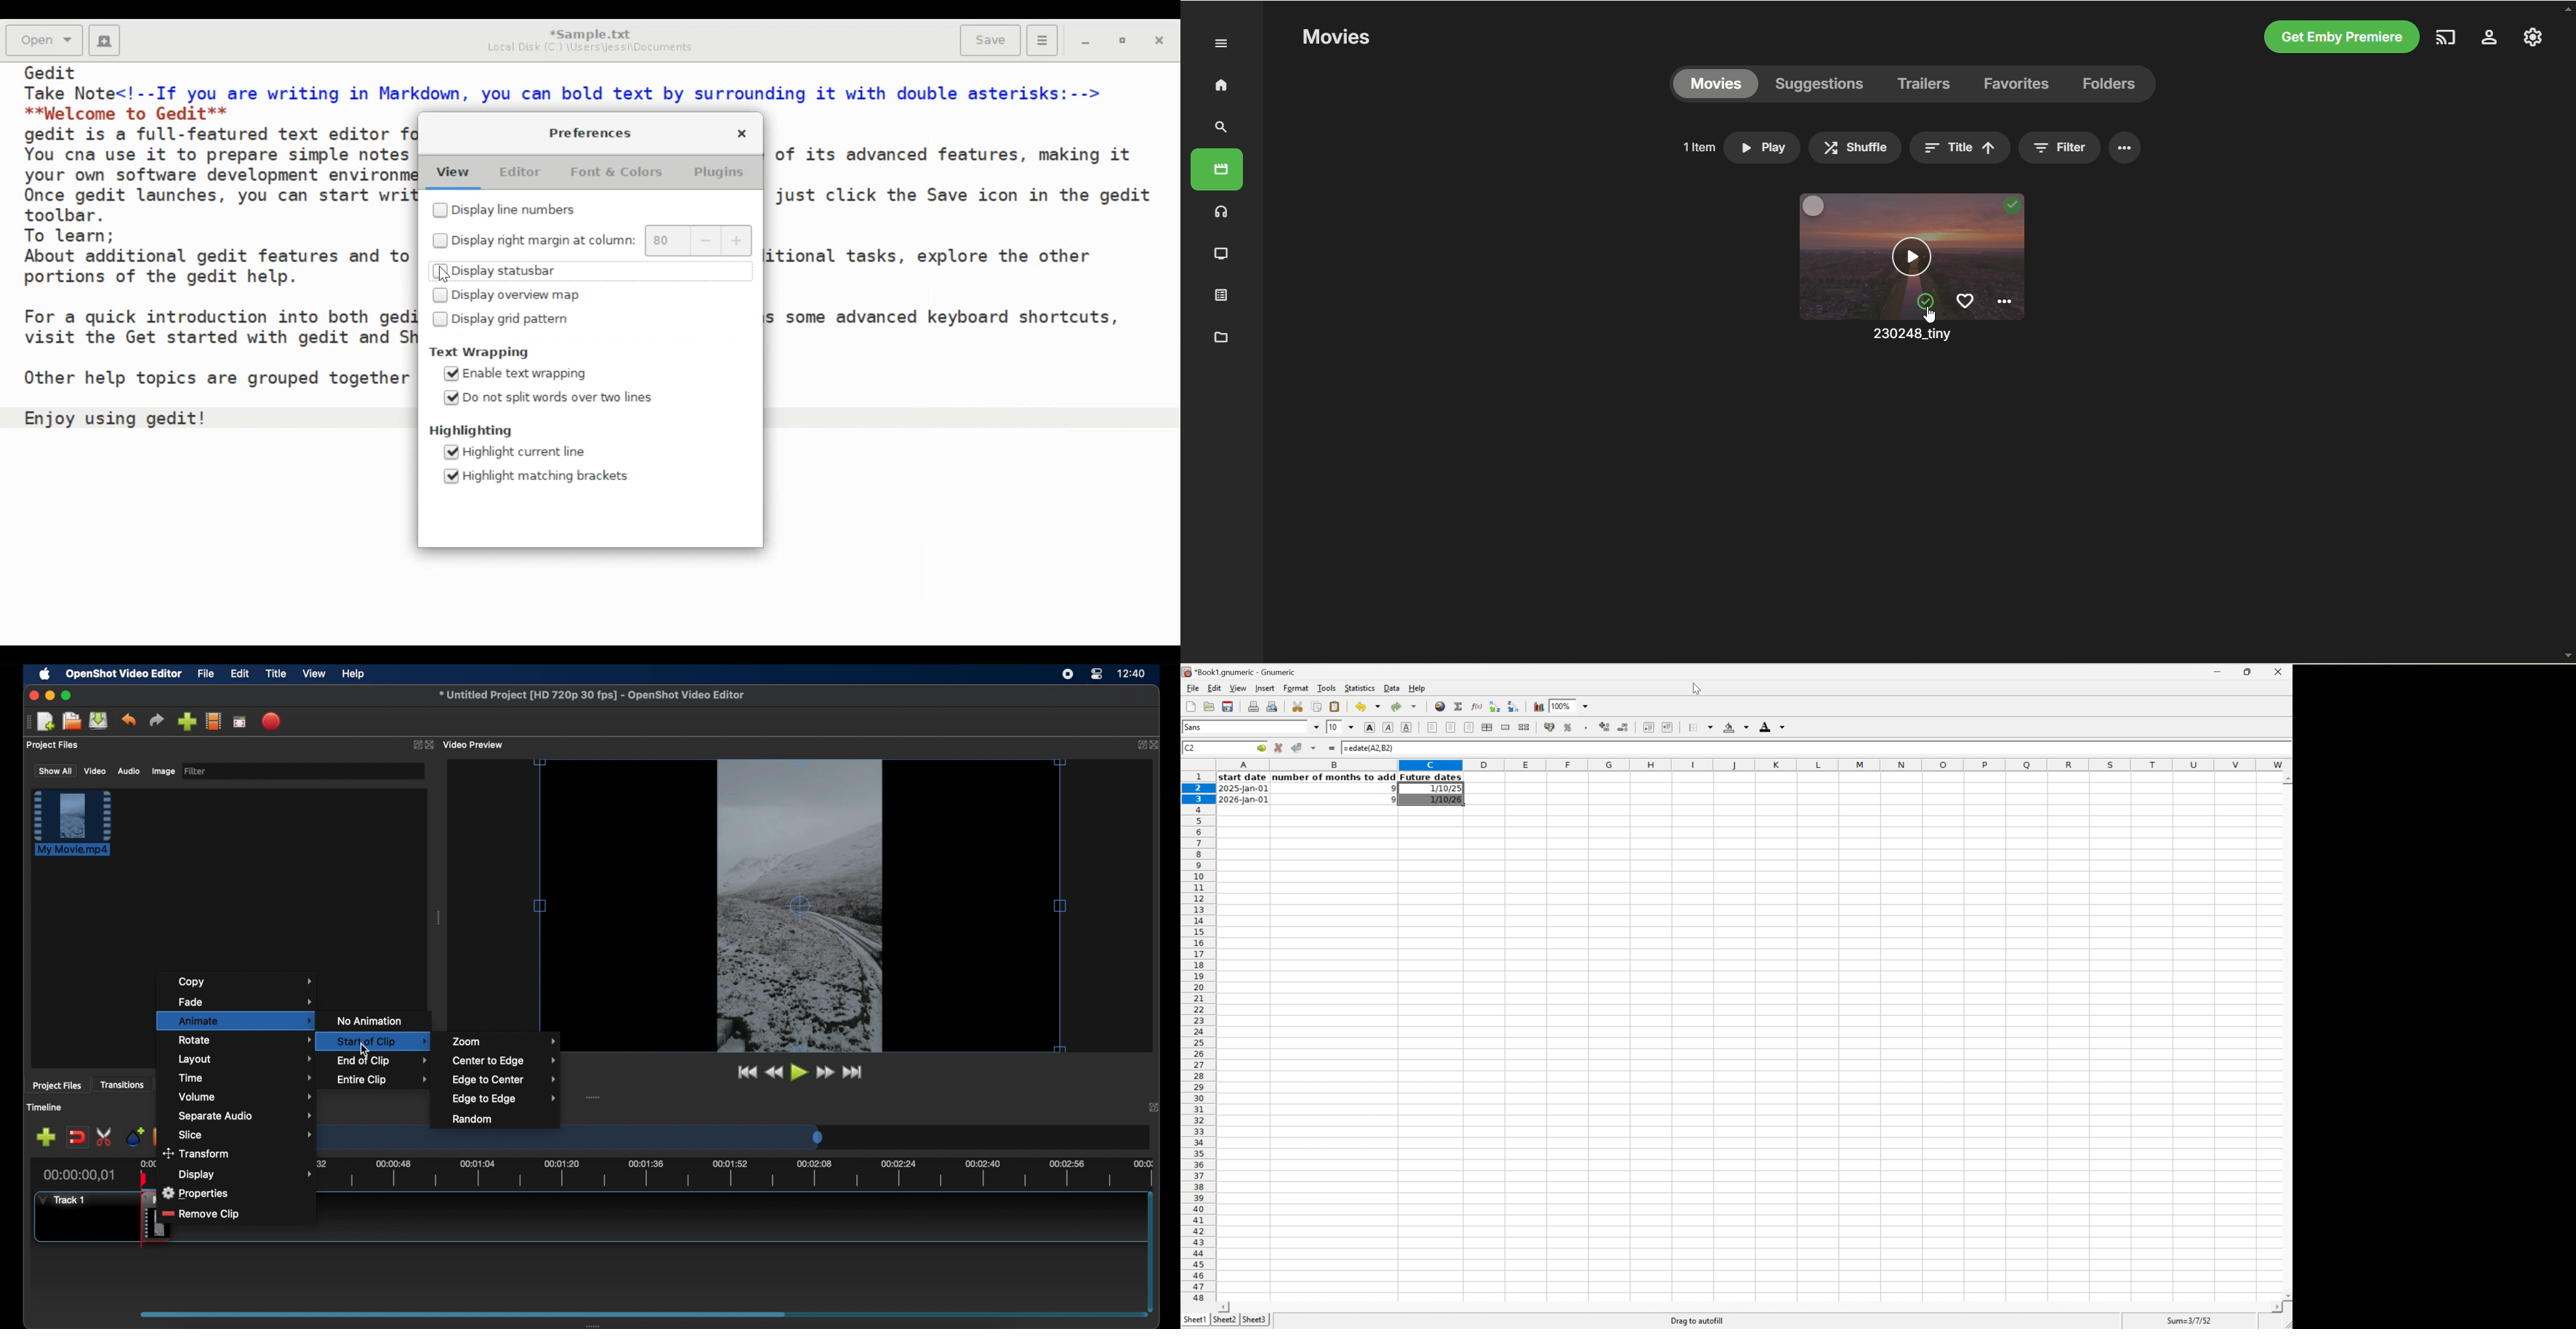 The image size is (2576, 1344). I want to click on track 1, so click(60, 1200).